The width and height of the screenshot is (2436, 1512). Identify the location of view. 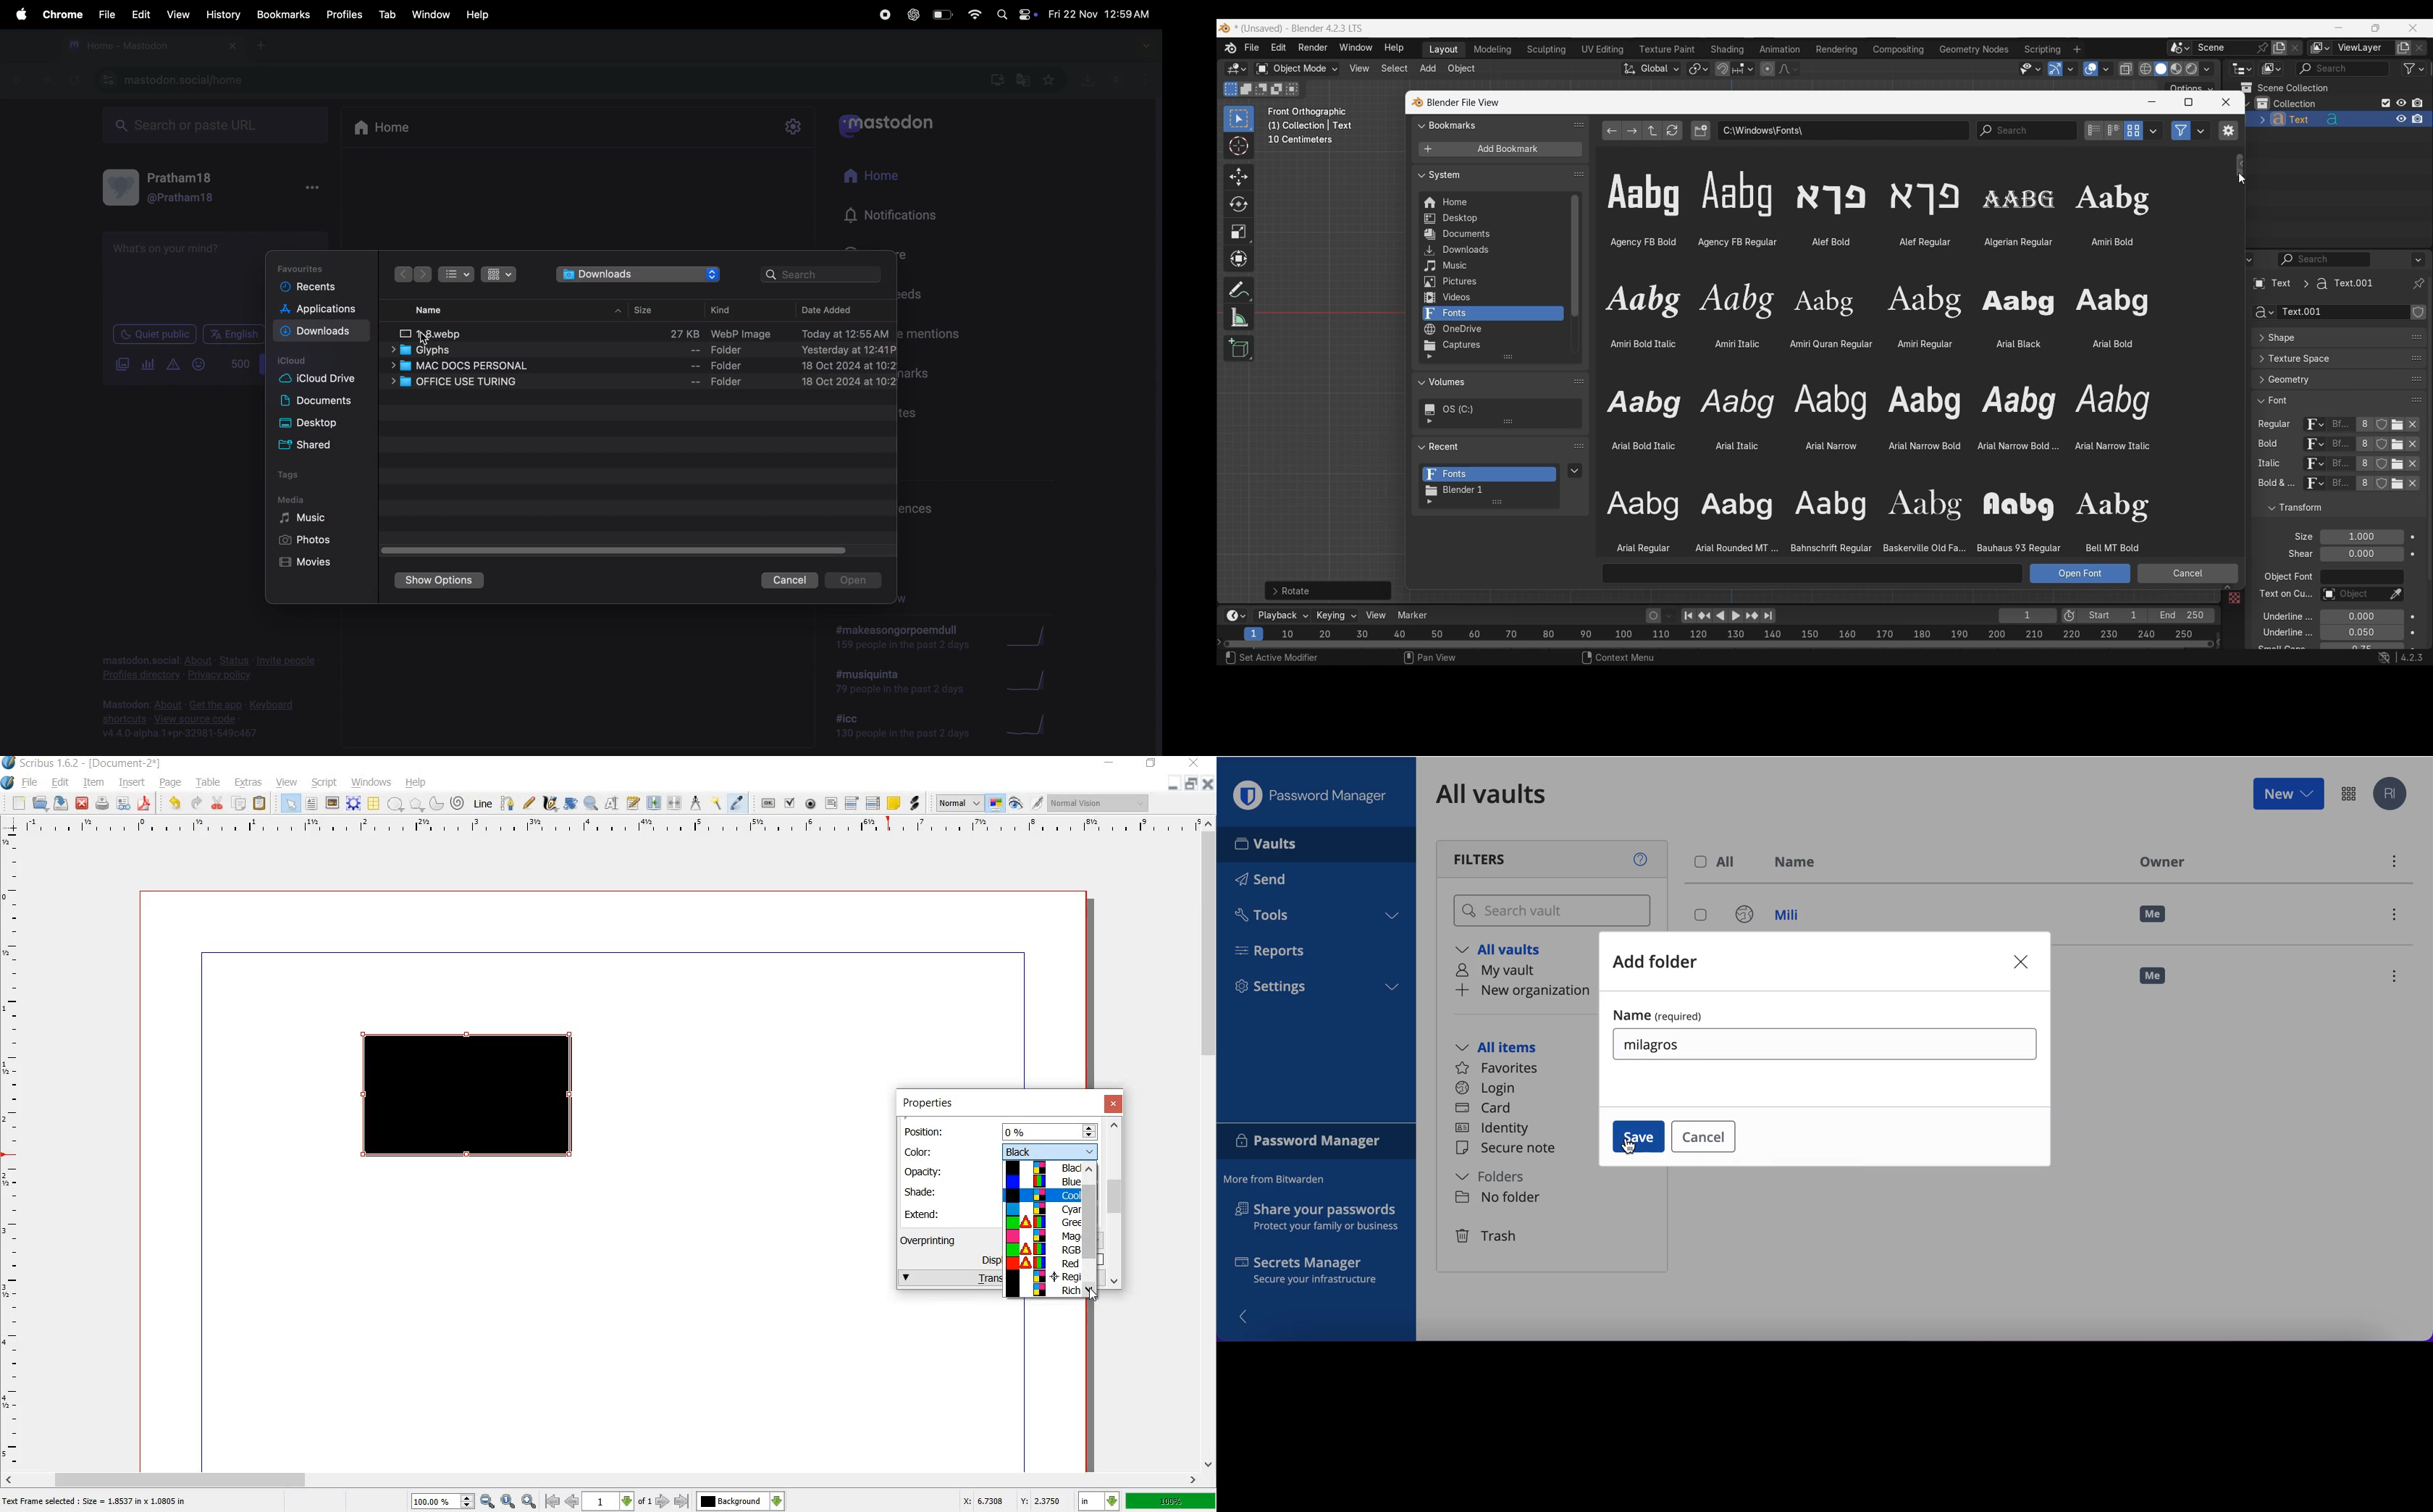
(287, 783).